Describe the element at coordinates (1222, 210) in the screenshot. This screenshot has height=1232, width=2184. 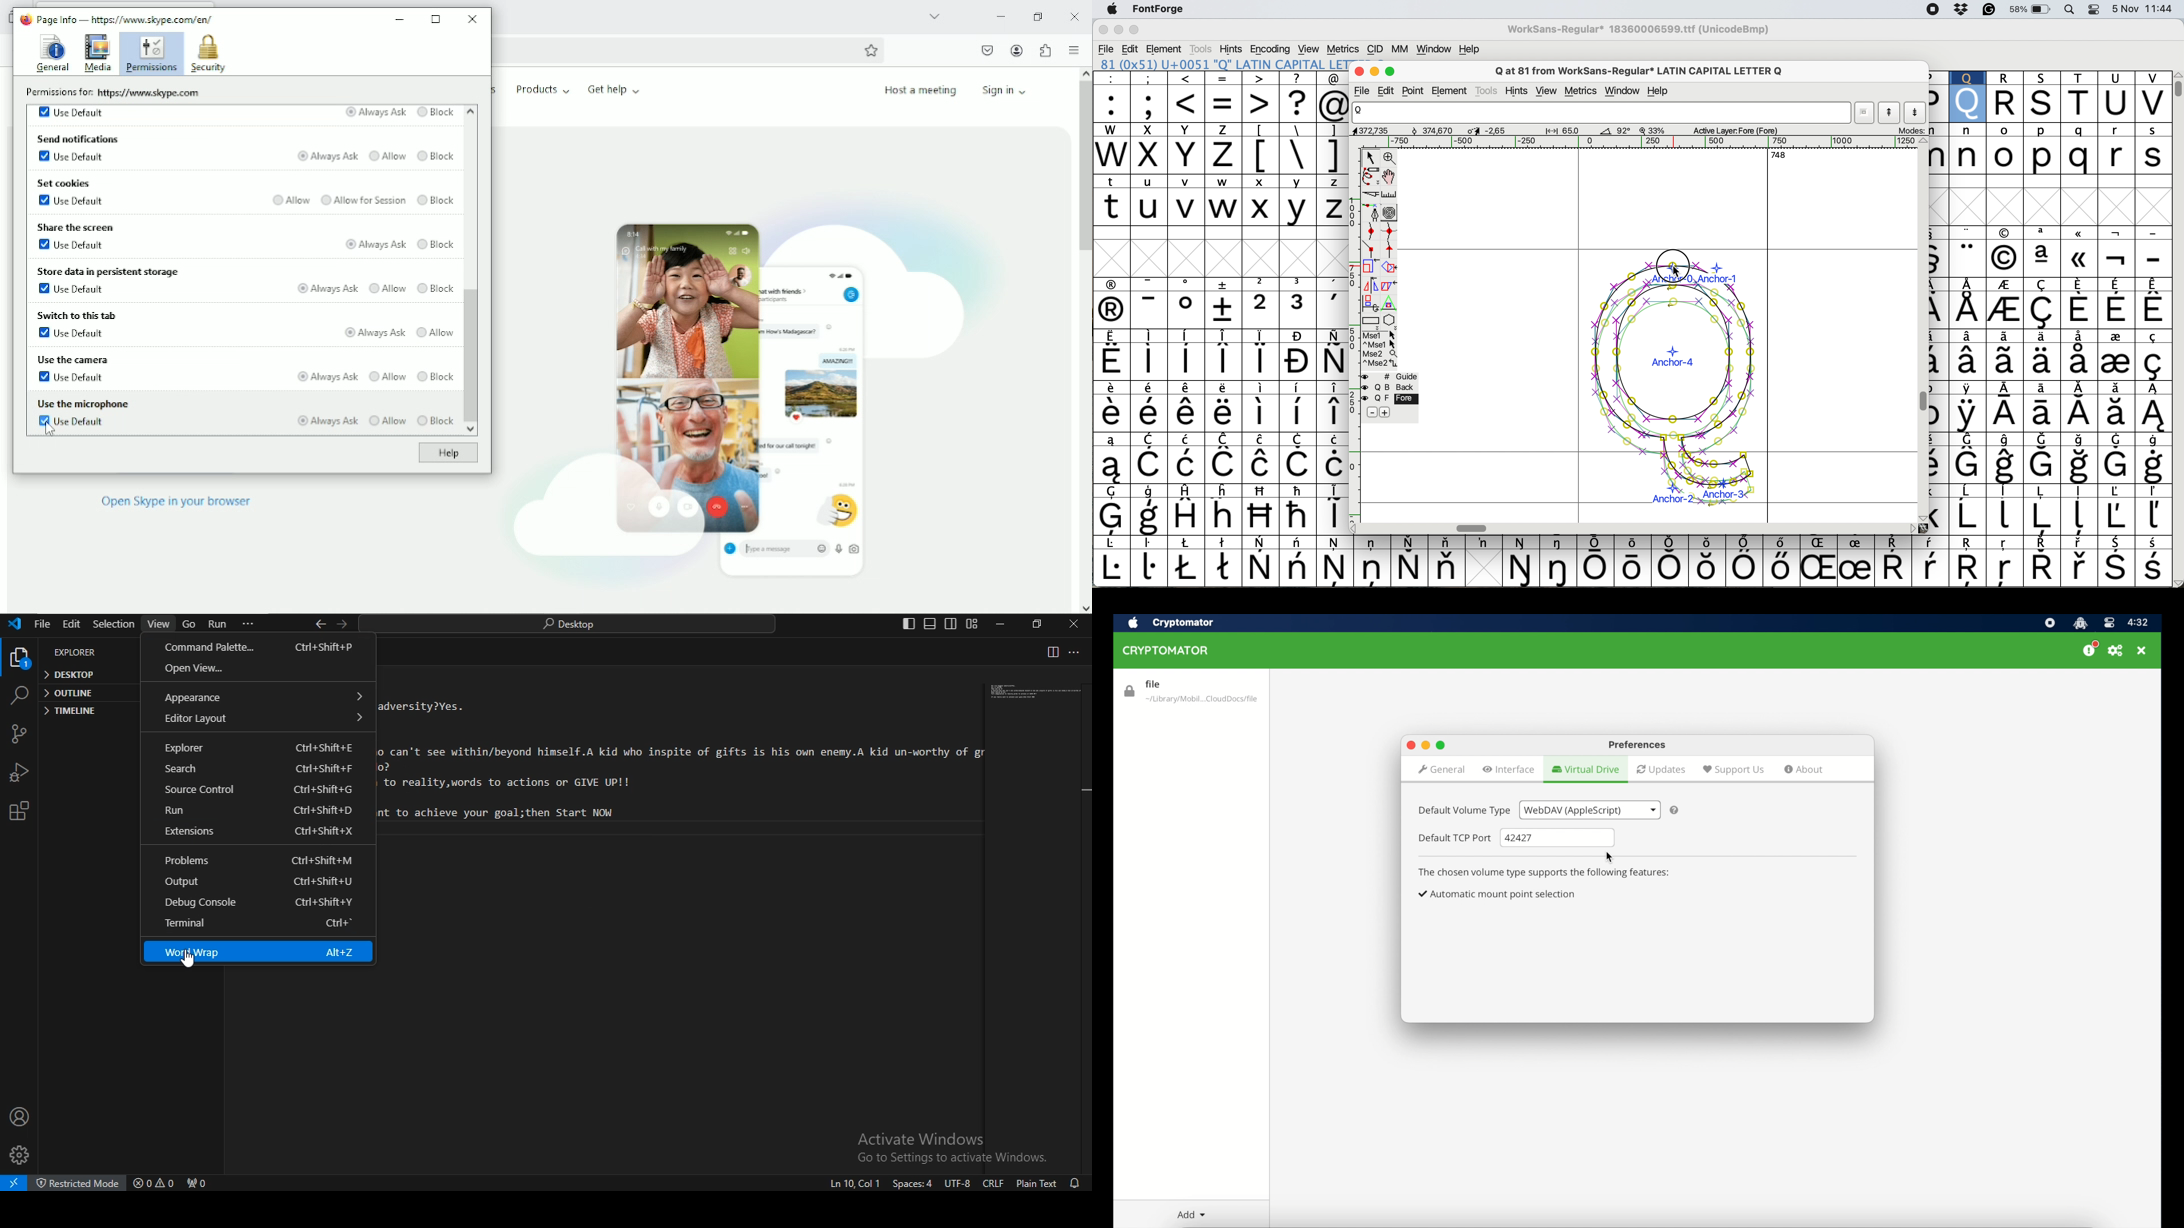
I see `uppercase letters` at that location.